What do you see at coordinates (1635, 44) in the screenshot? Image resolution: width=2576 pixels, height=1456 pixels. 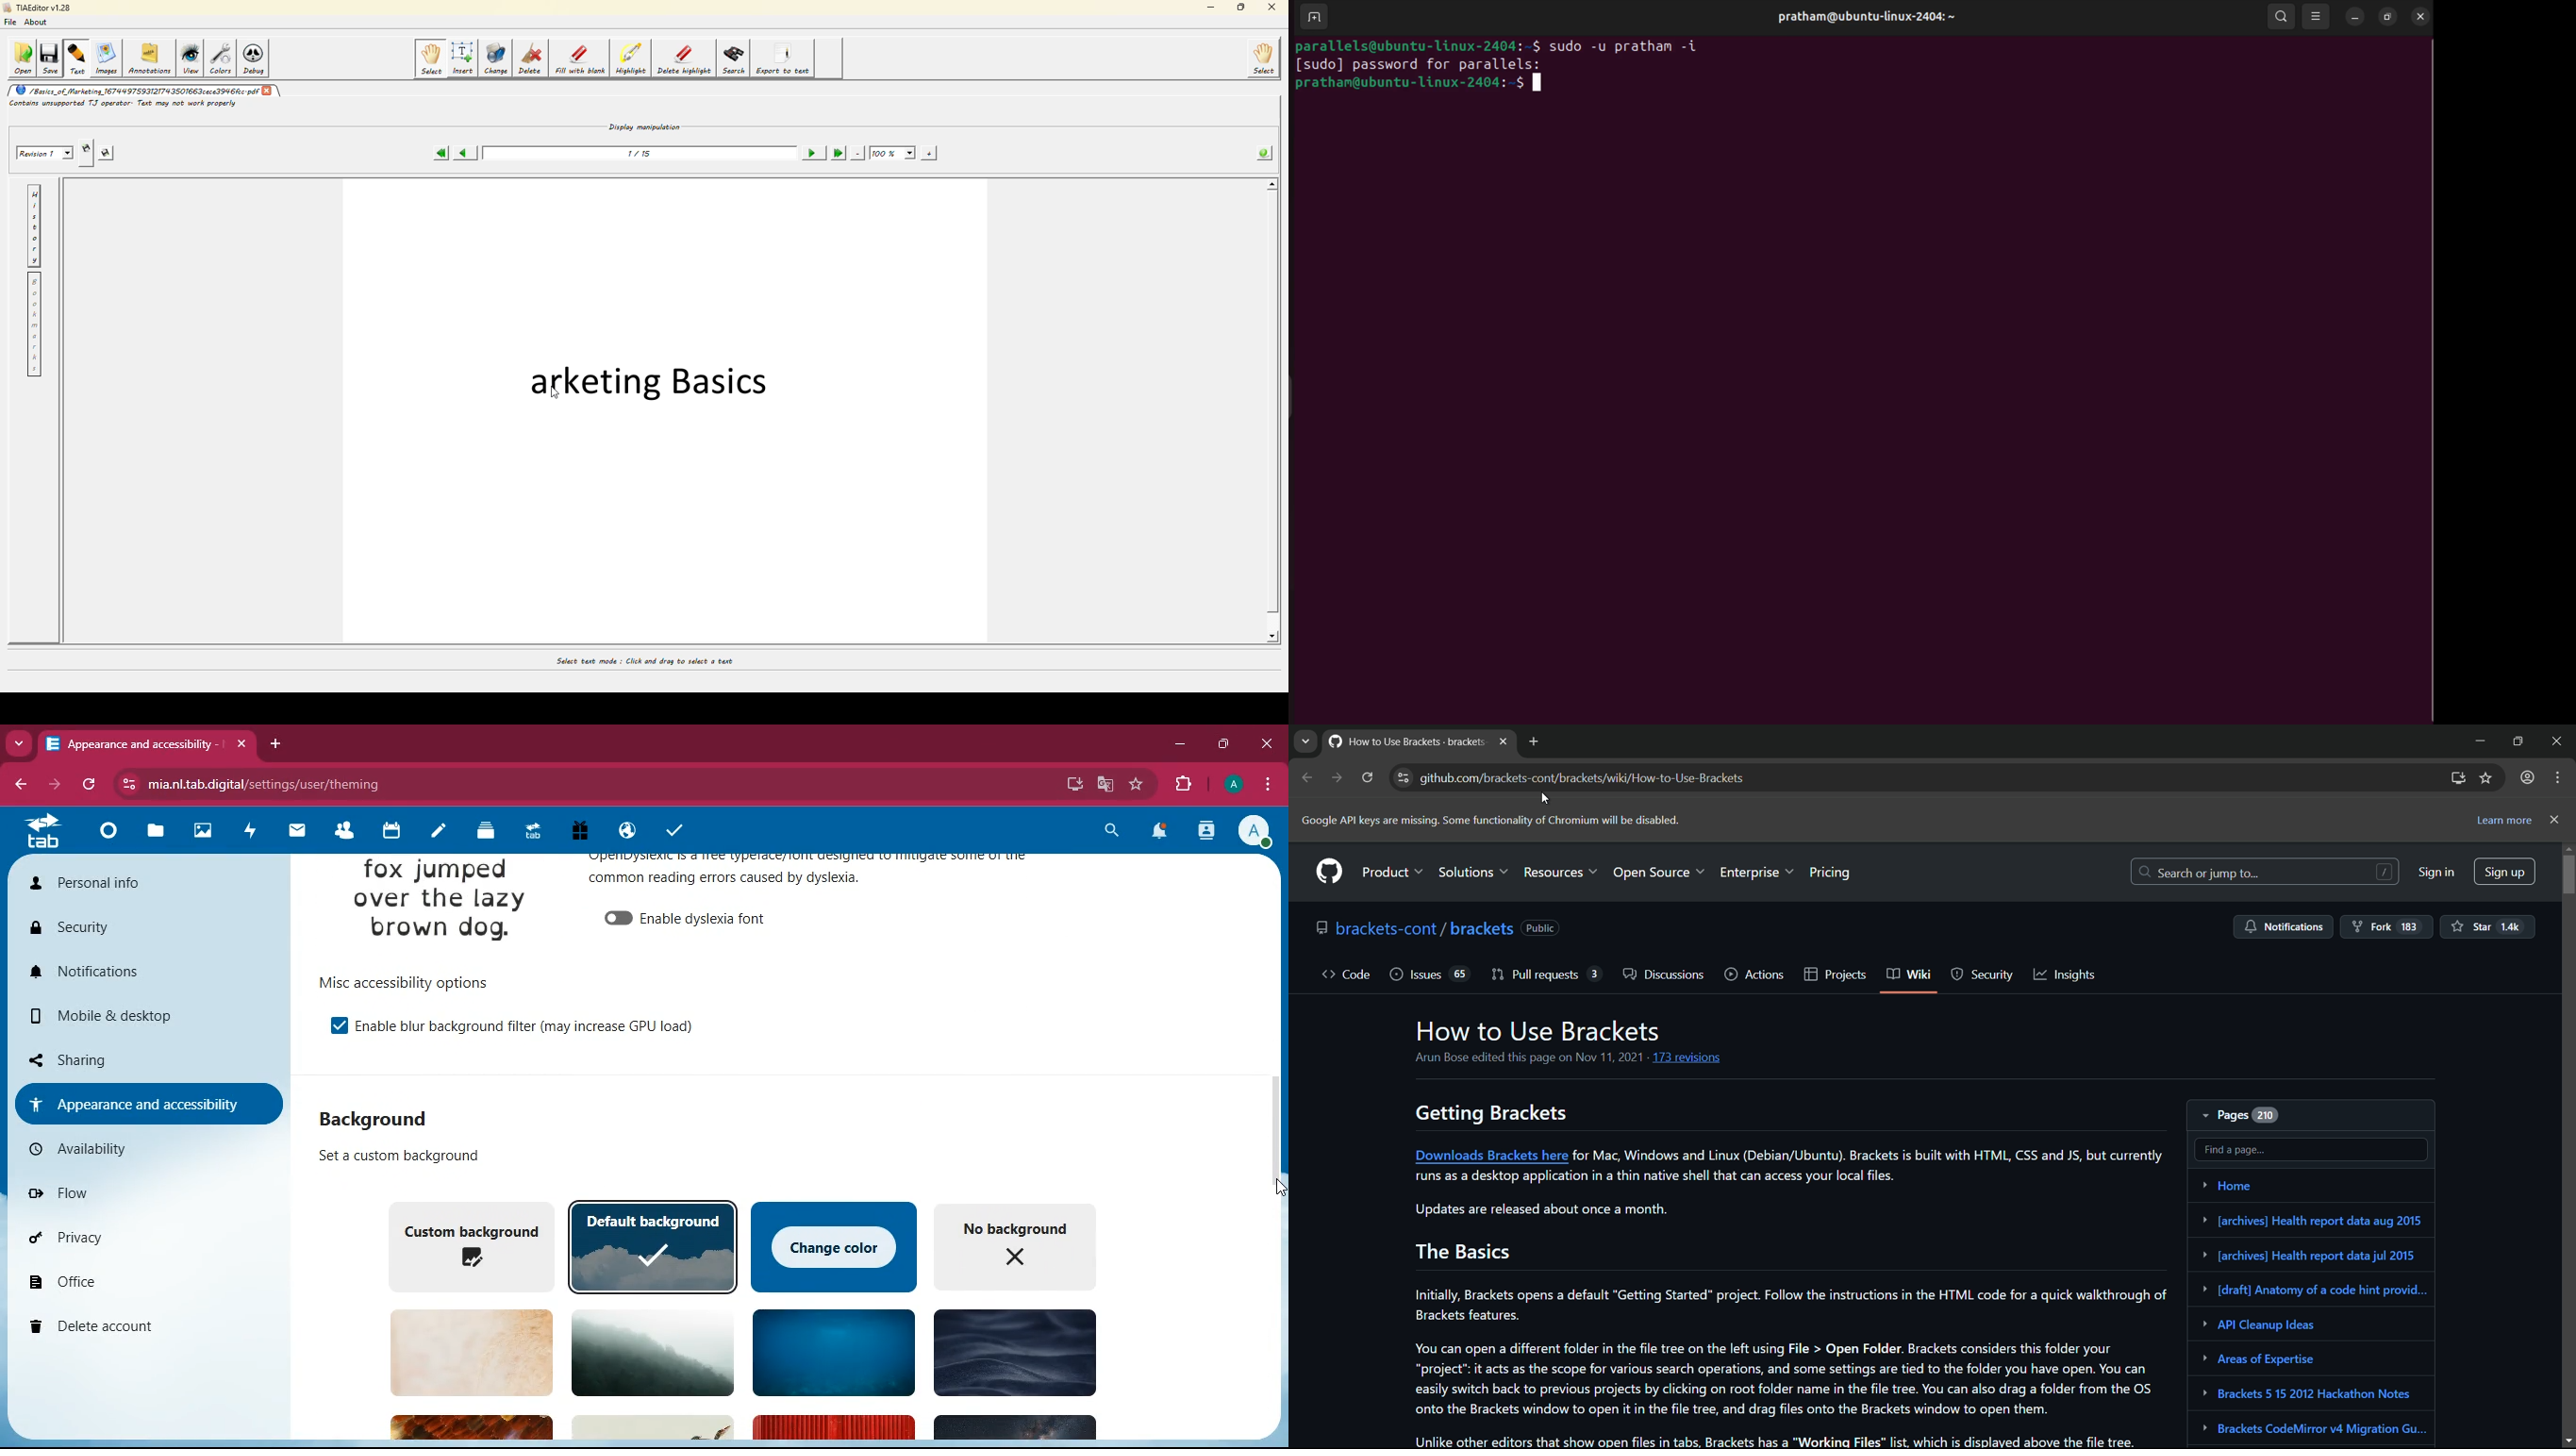 I see `sudo -u <username> -i` at bounding box center [1635, 44].